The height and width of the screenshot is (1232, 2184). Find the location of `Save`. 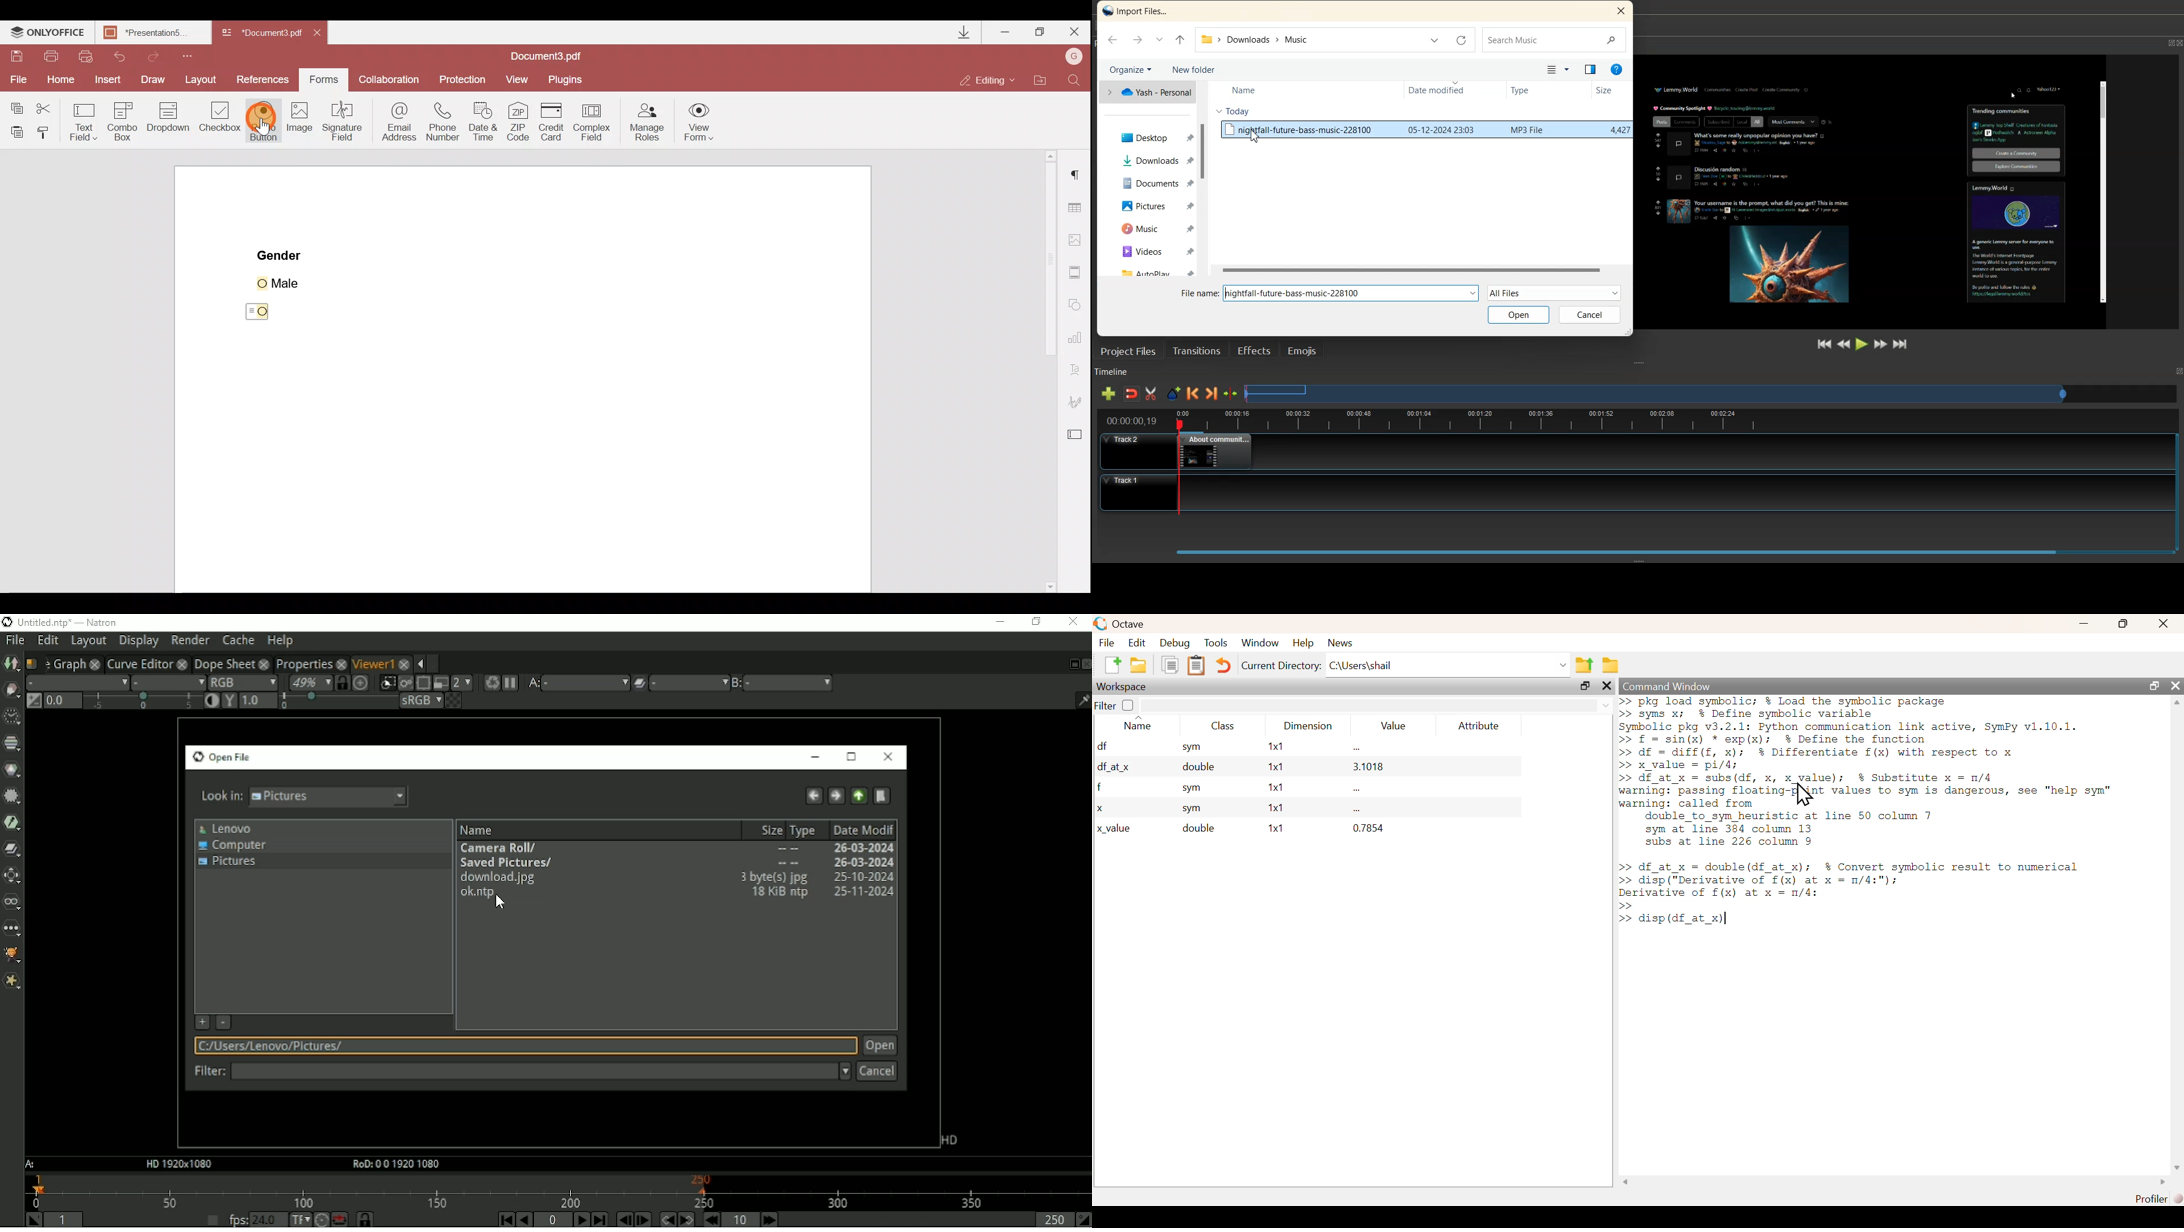

Save is located at coordinates (18, 57).